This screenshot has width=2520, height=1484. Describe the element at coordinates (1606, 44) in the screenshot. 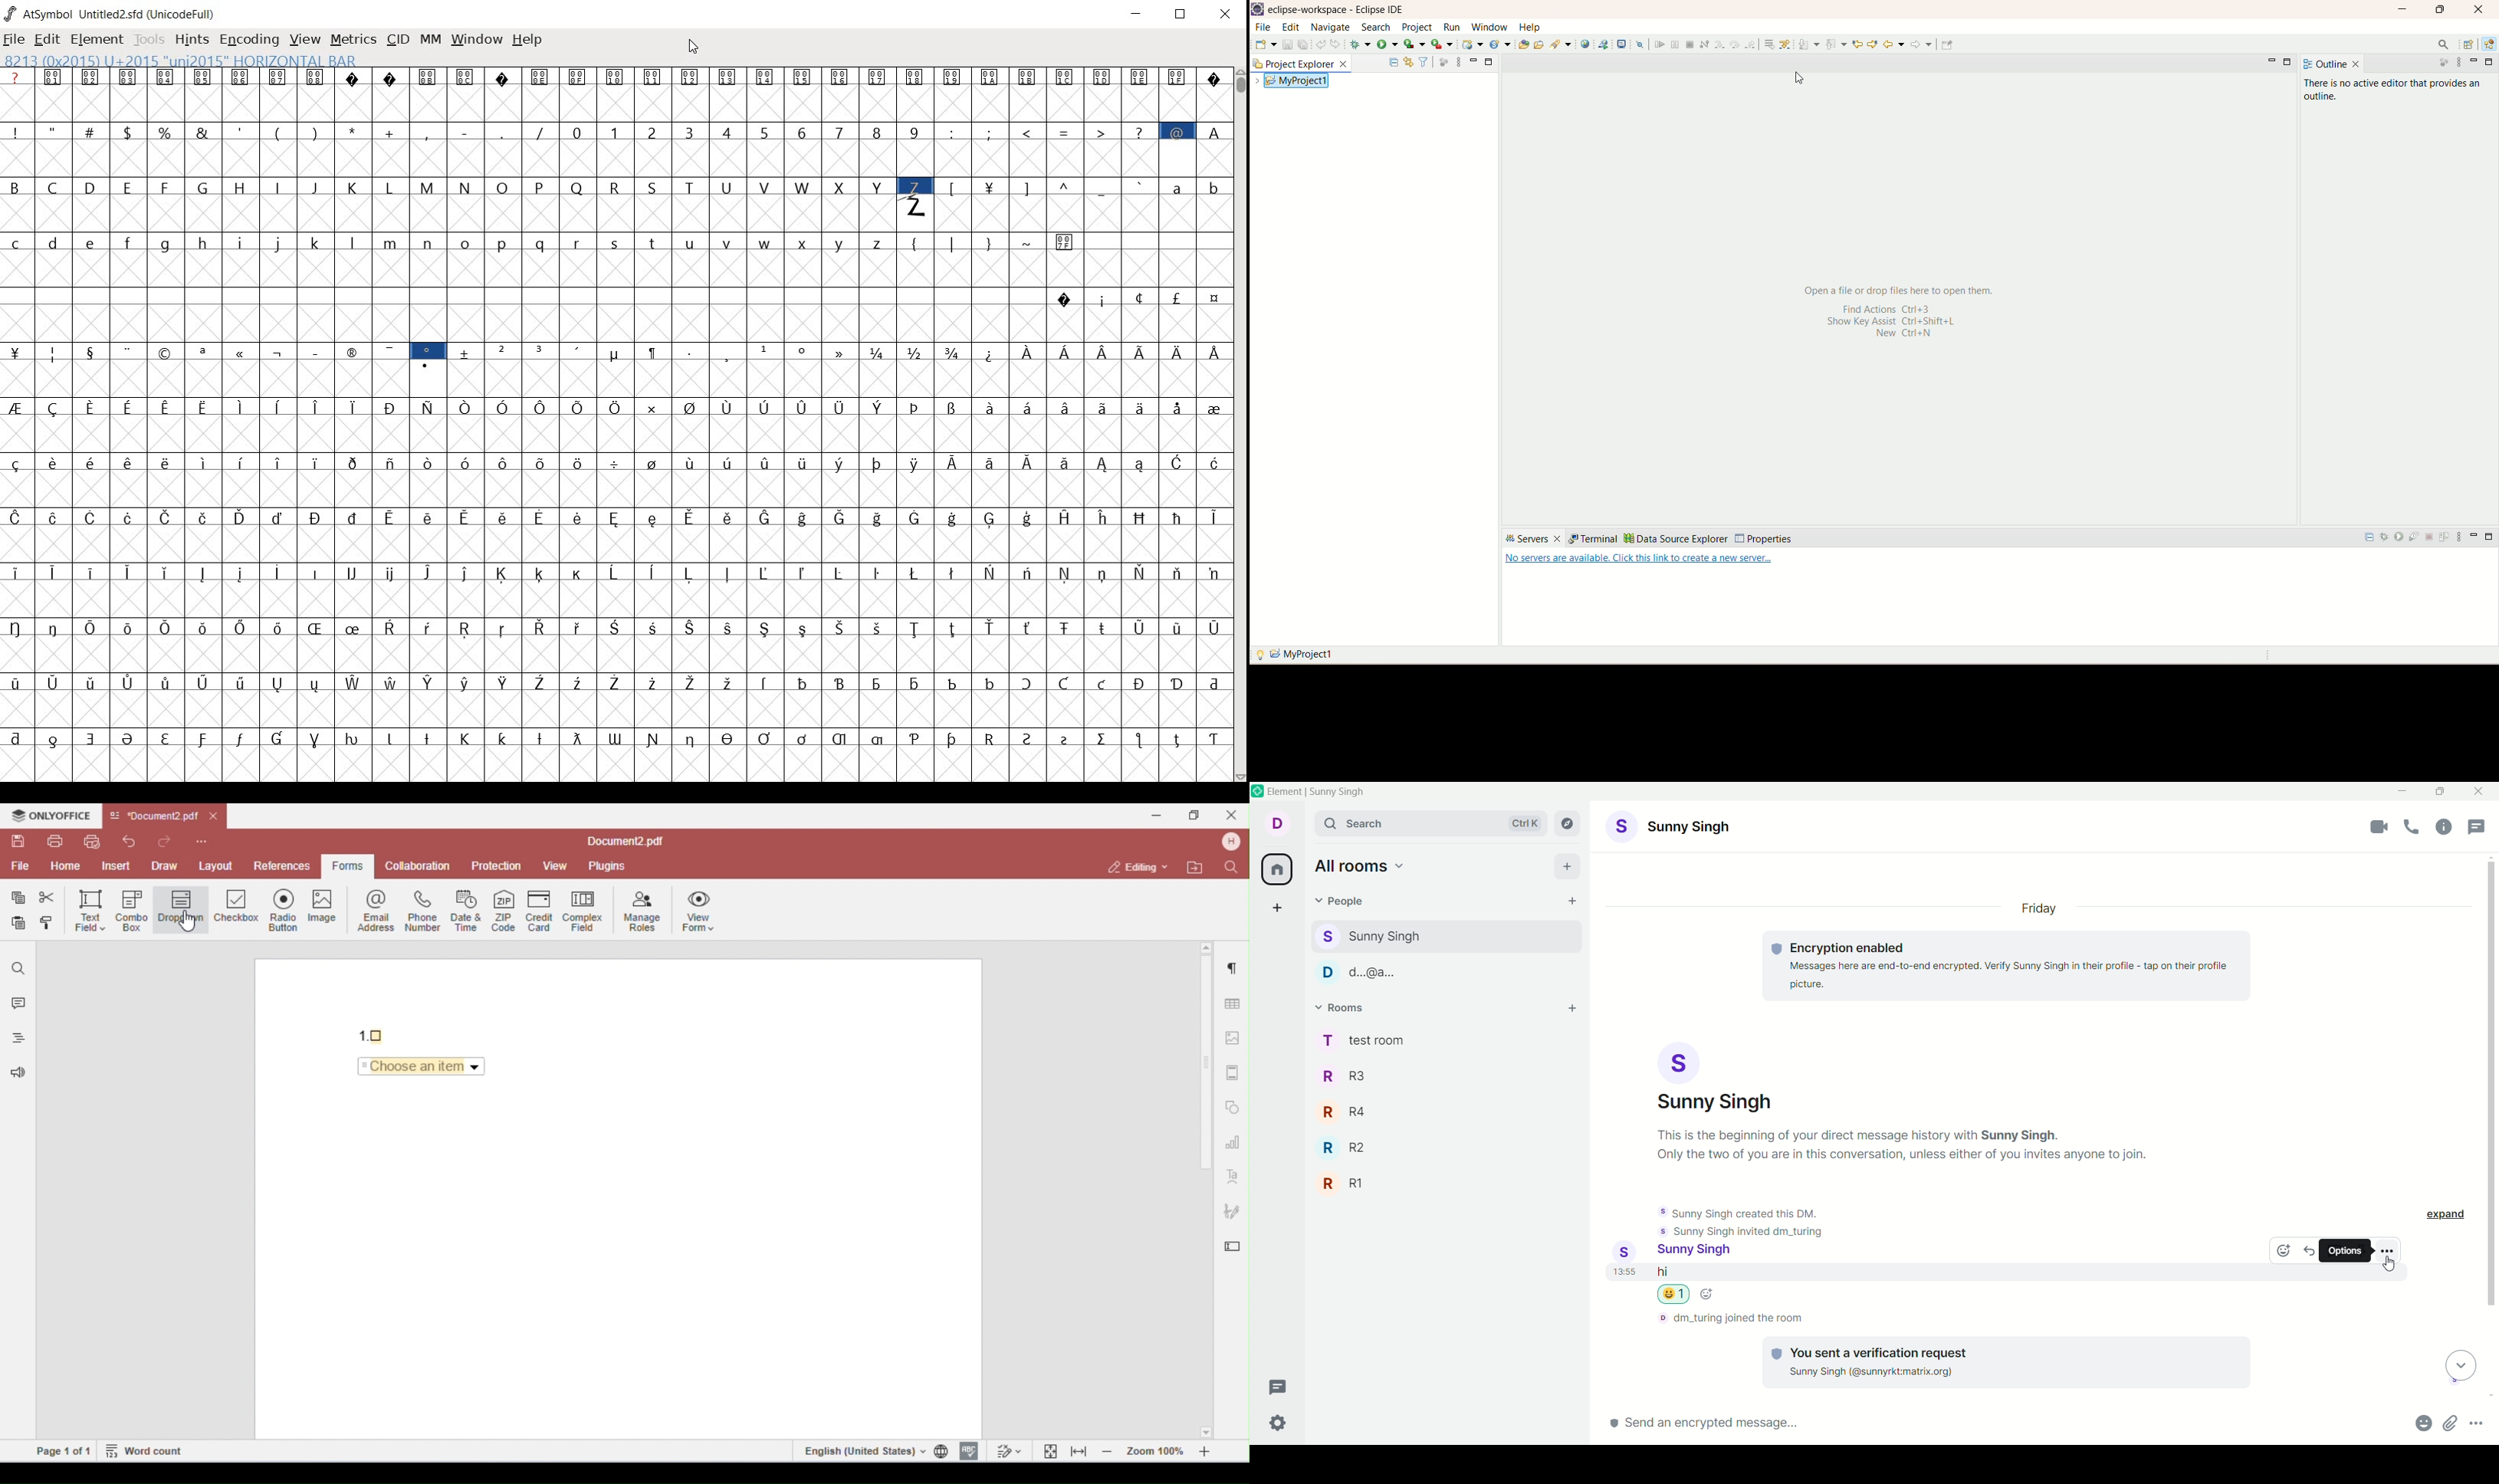

I see `launch a web service project` at that location.